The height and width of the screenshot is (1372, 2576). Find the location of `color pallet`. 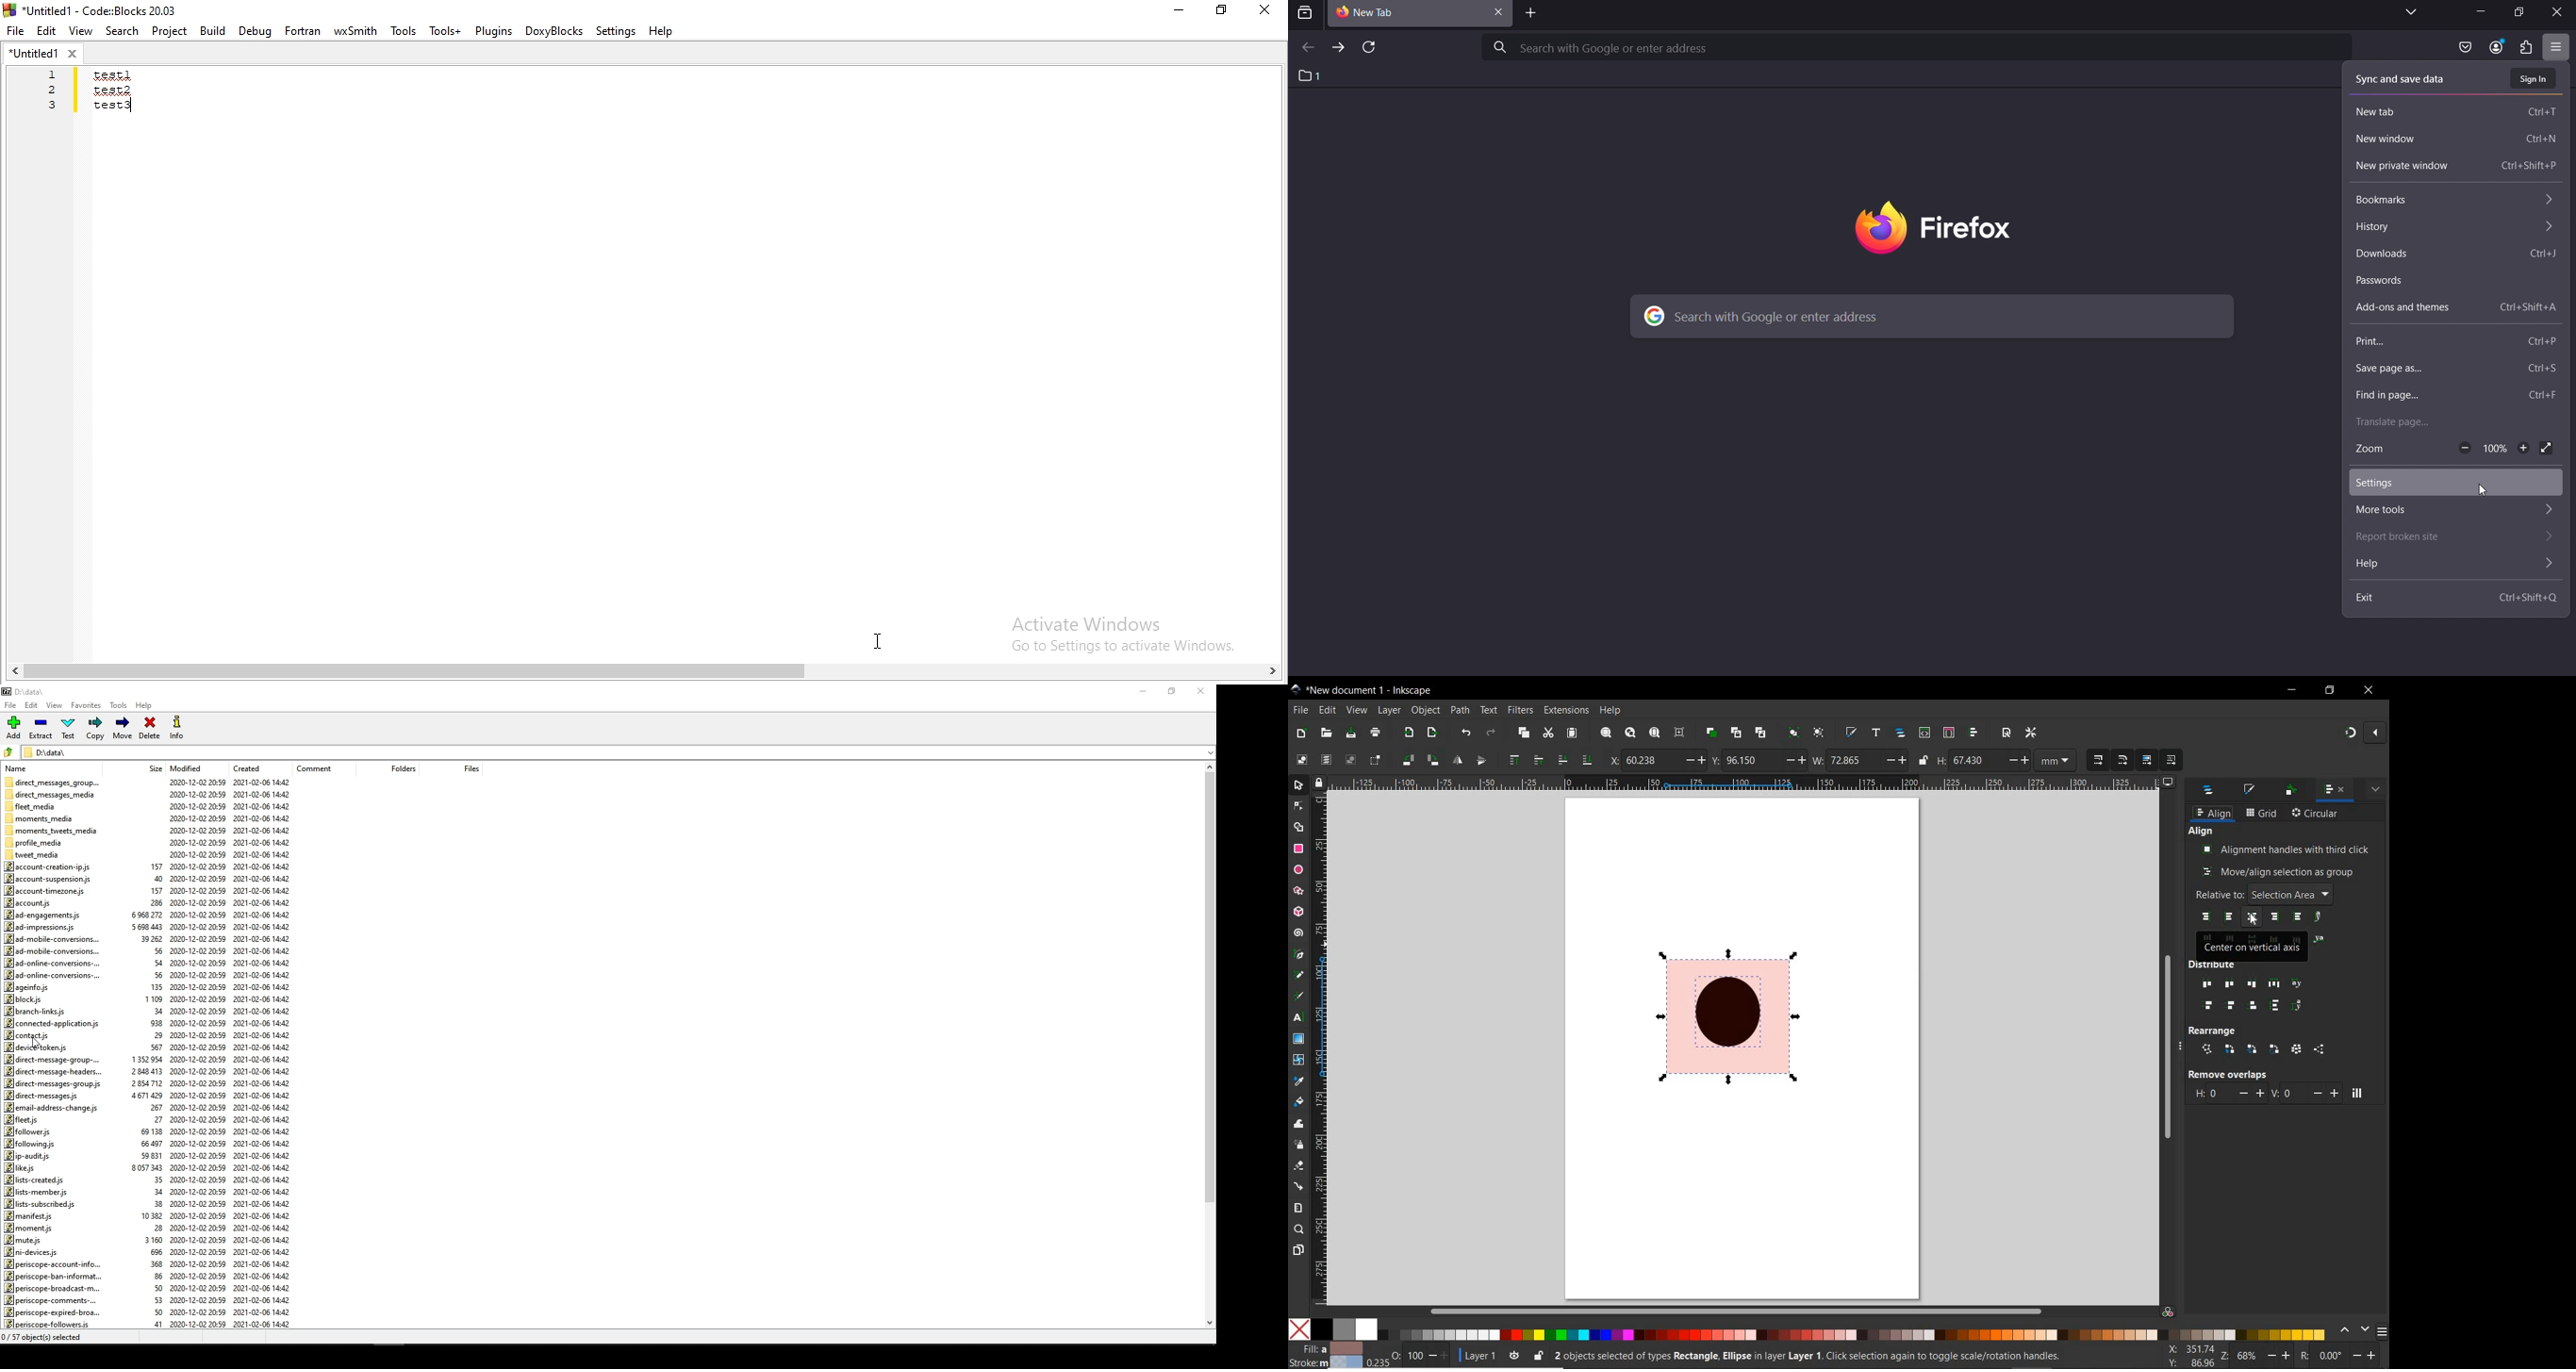

color pallet is located at coordinates (1831, 1330).